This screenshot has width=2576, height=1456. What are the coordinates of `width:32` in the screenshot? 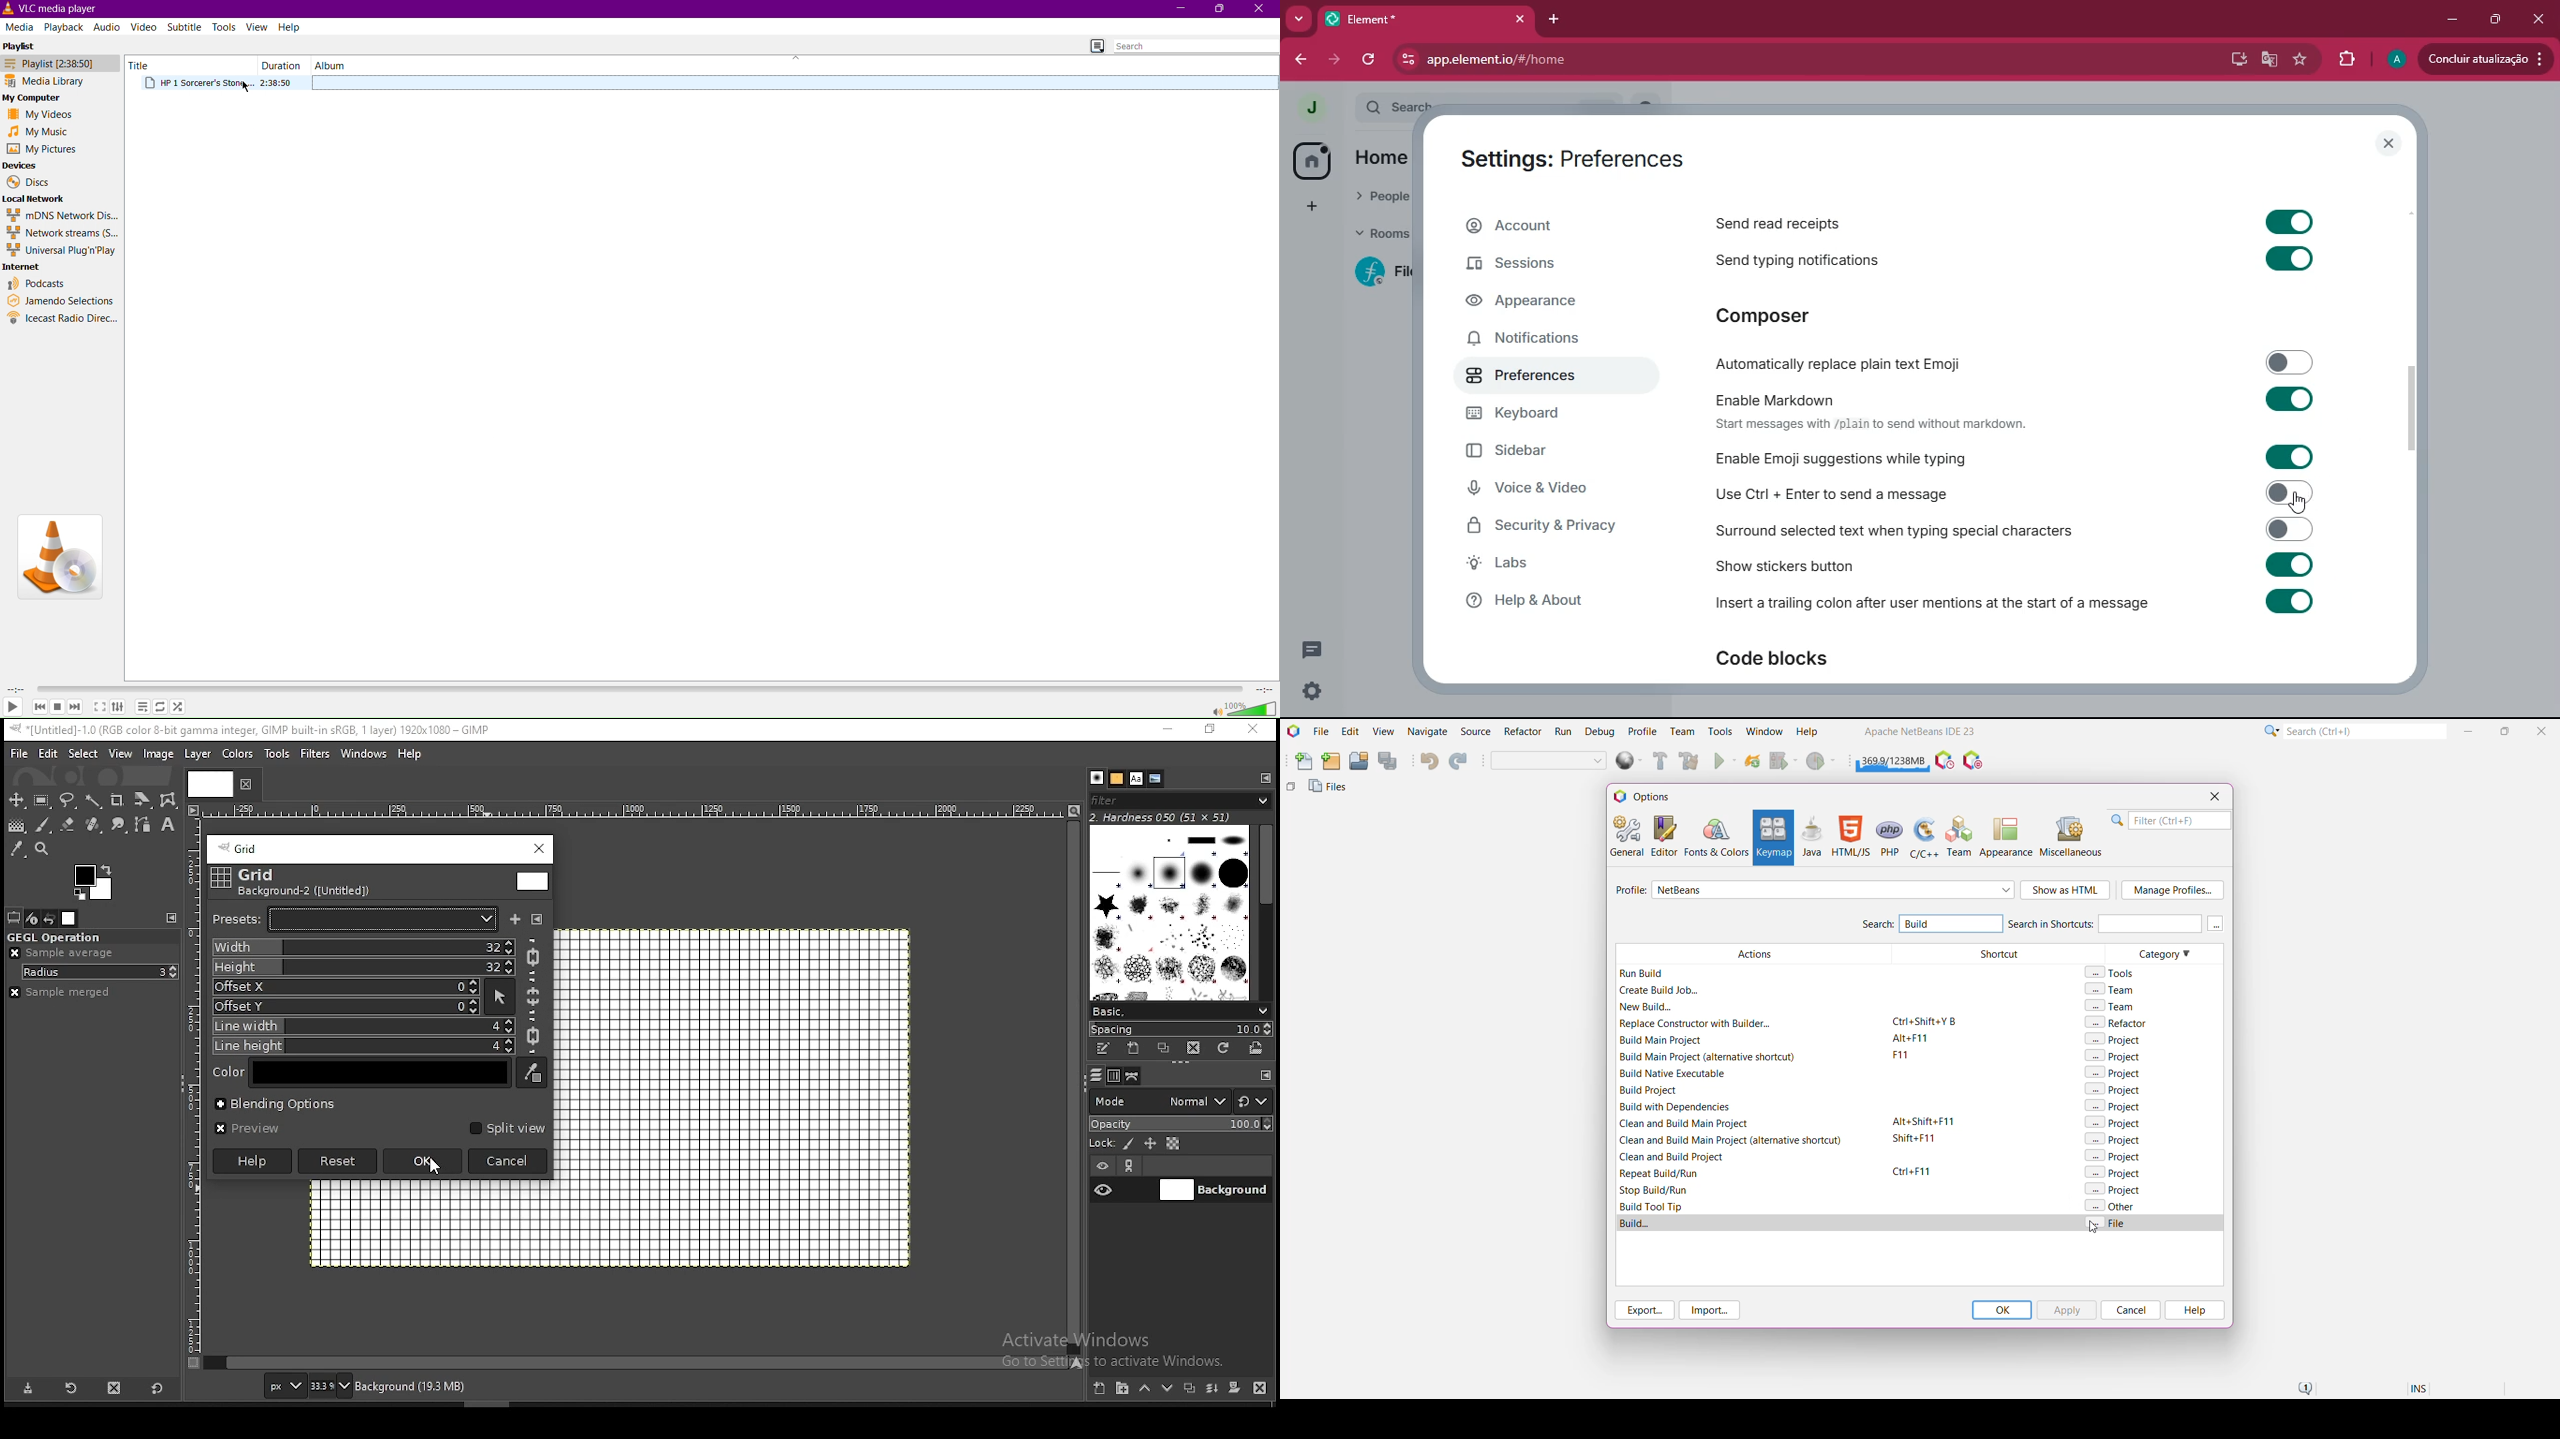 It's located at (364, 947).